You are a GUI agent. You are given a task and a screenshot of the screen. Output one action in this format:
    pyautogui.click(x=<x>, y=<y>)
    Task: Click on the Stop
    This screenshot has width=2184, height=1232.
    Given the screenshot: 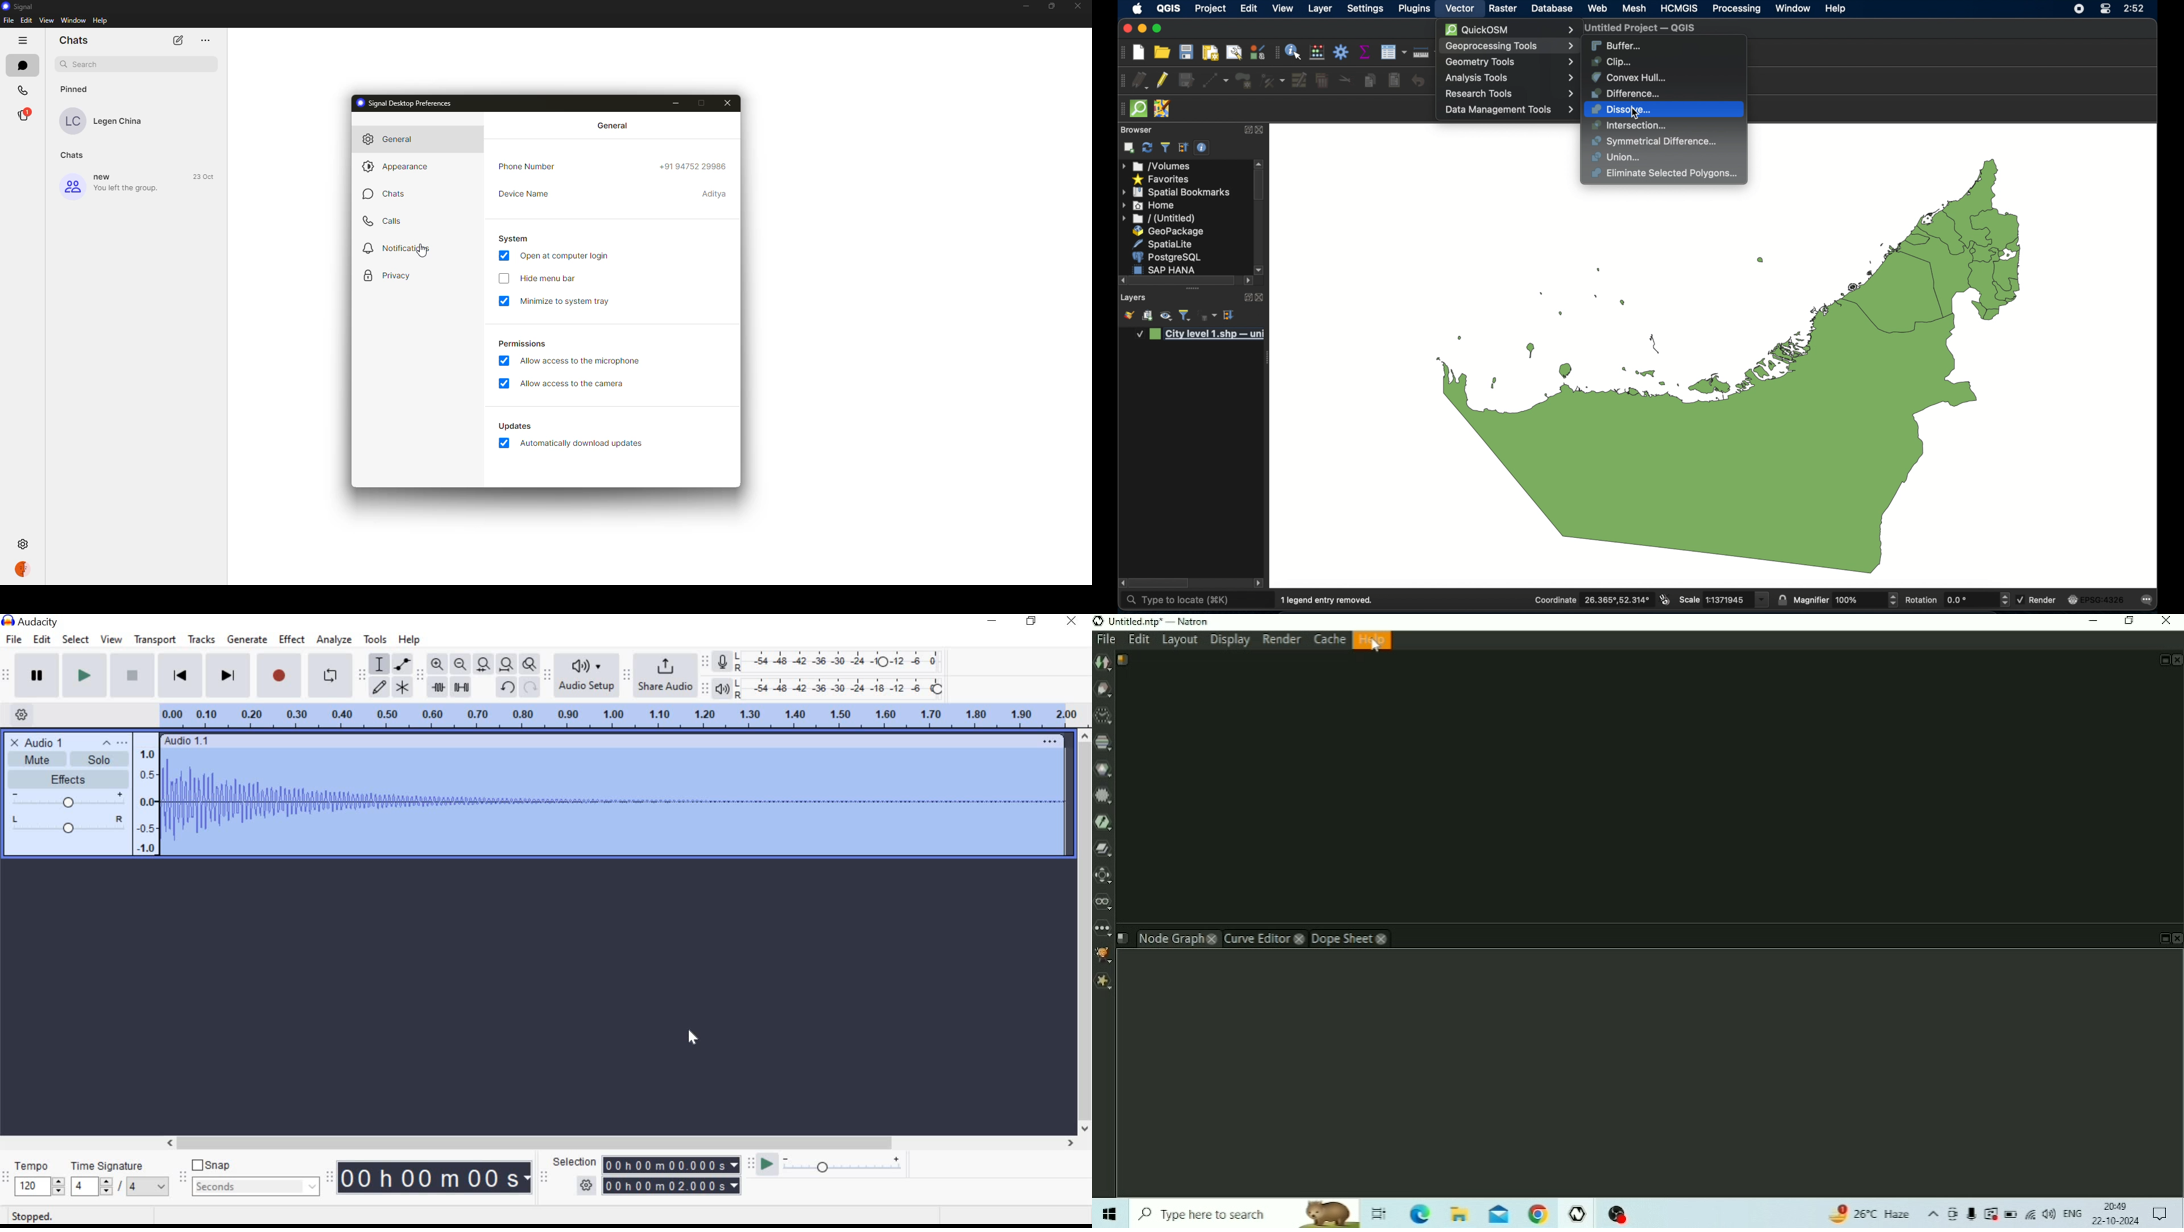 What is the action you would take?
    pyautogui.click(x=130, y=675)
    